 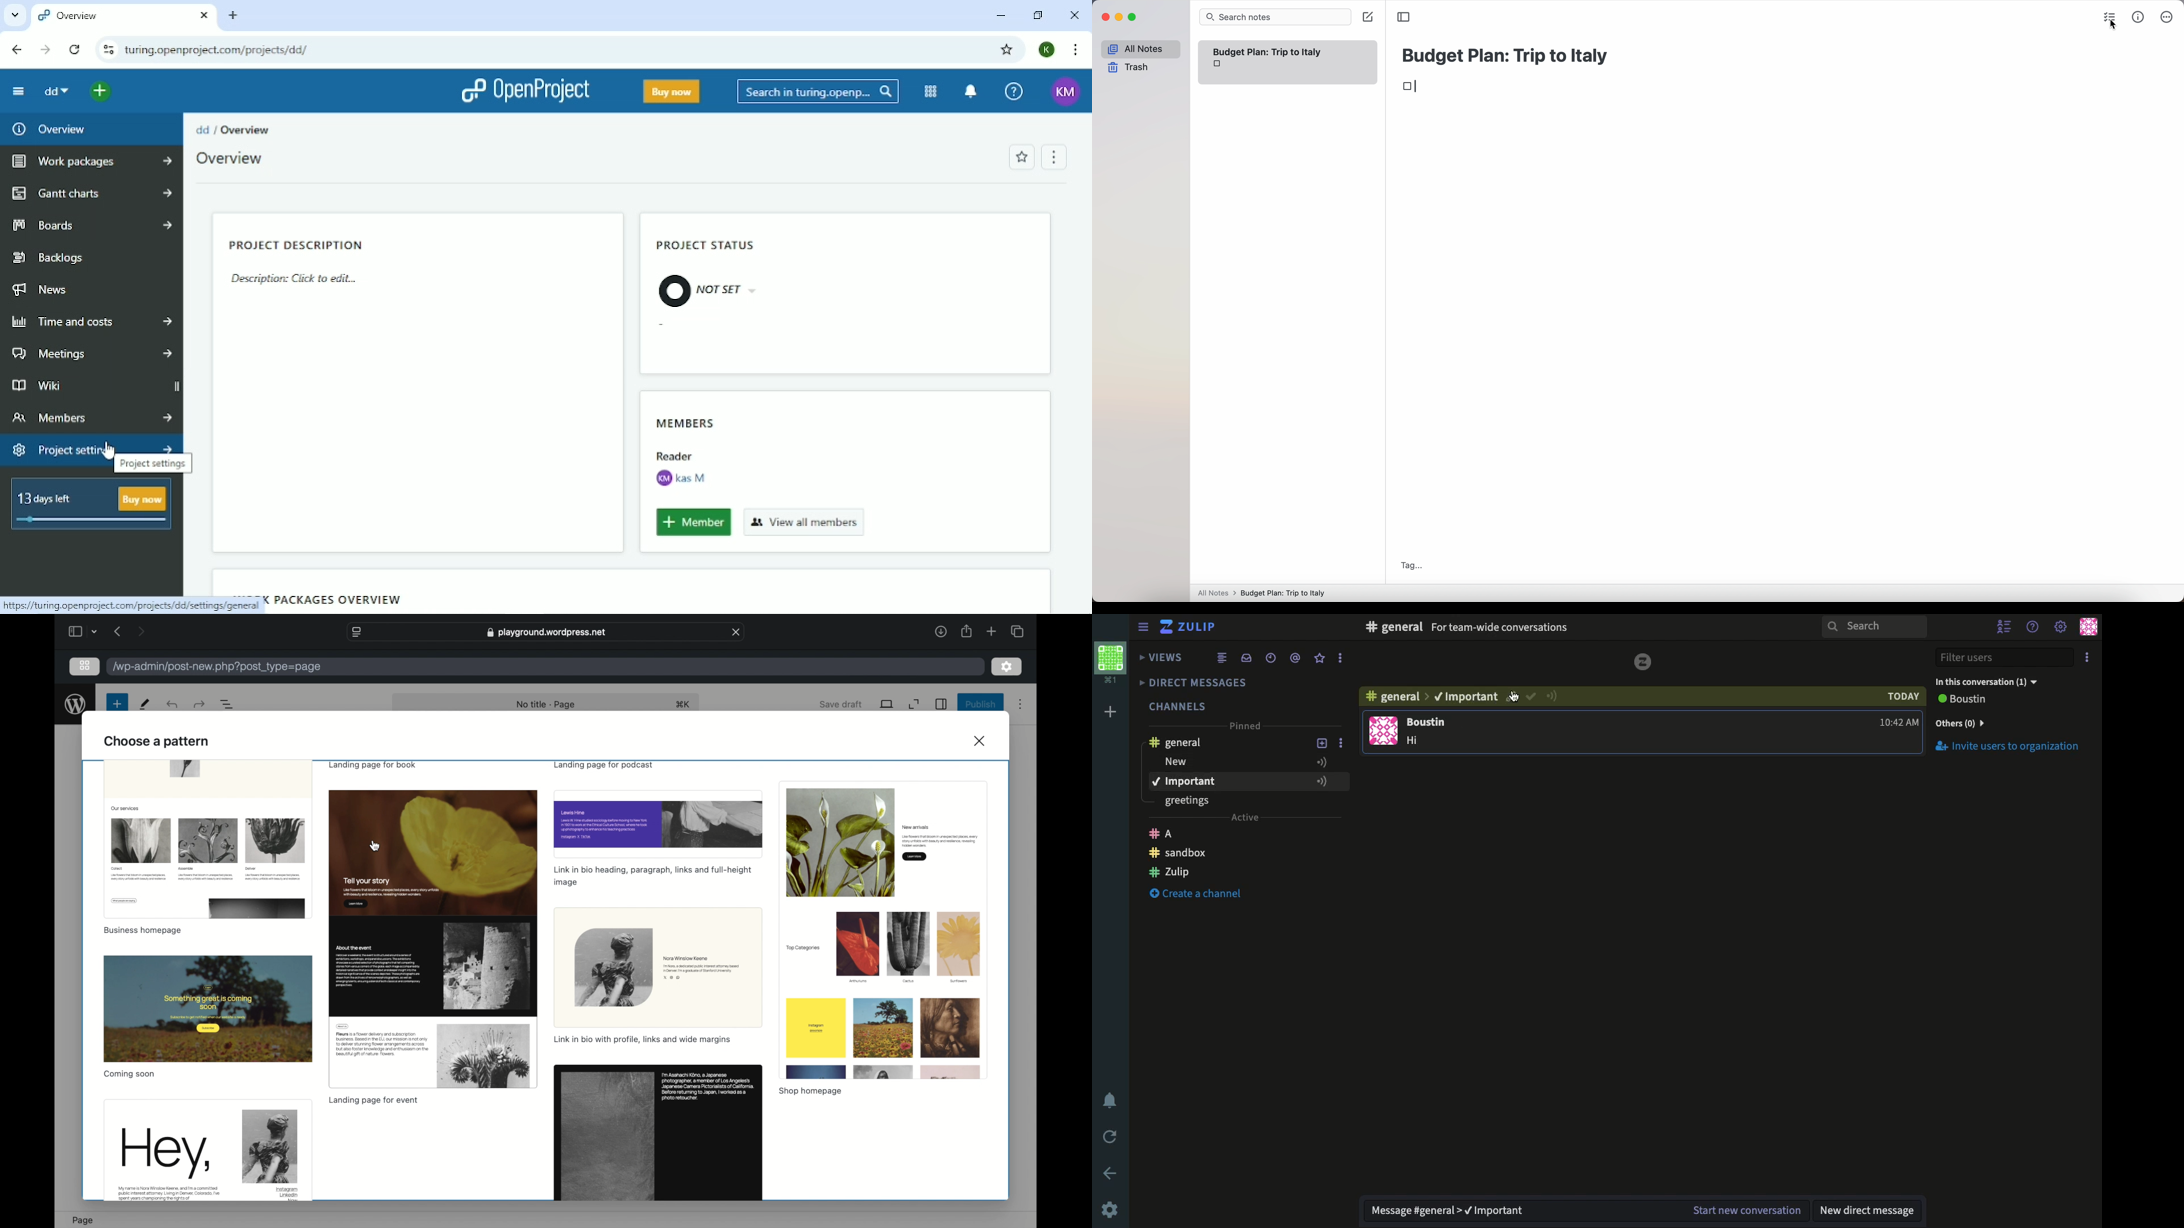 What do you see at coordinates (1988, 681) in the screenshot?
I see `In this conversation` at bounding box center [1988, 681].